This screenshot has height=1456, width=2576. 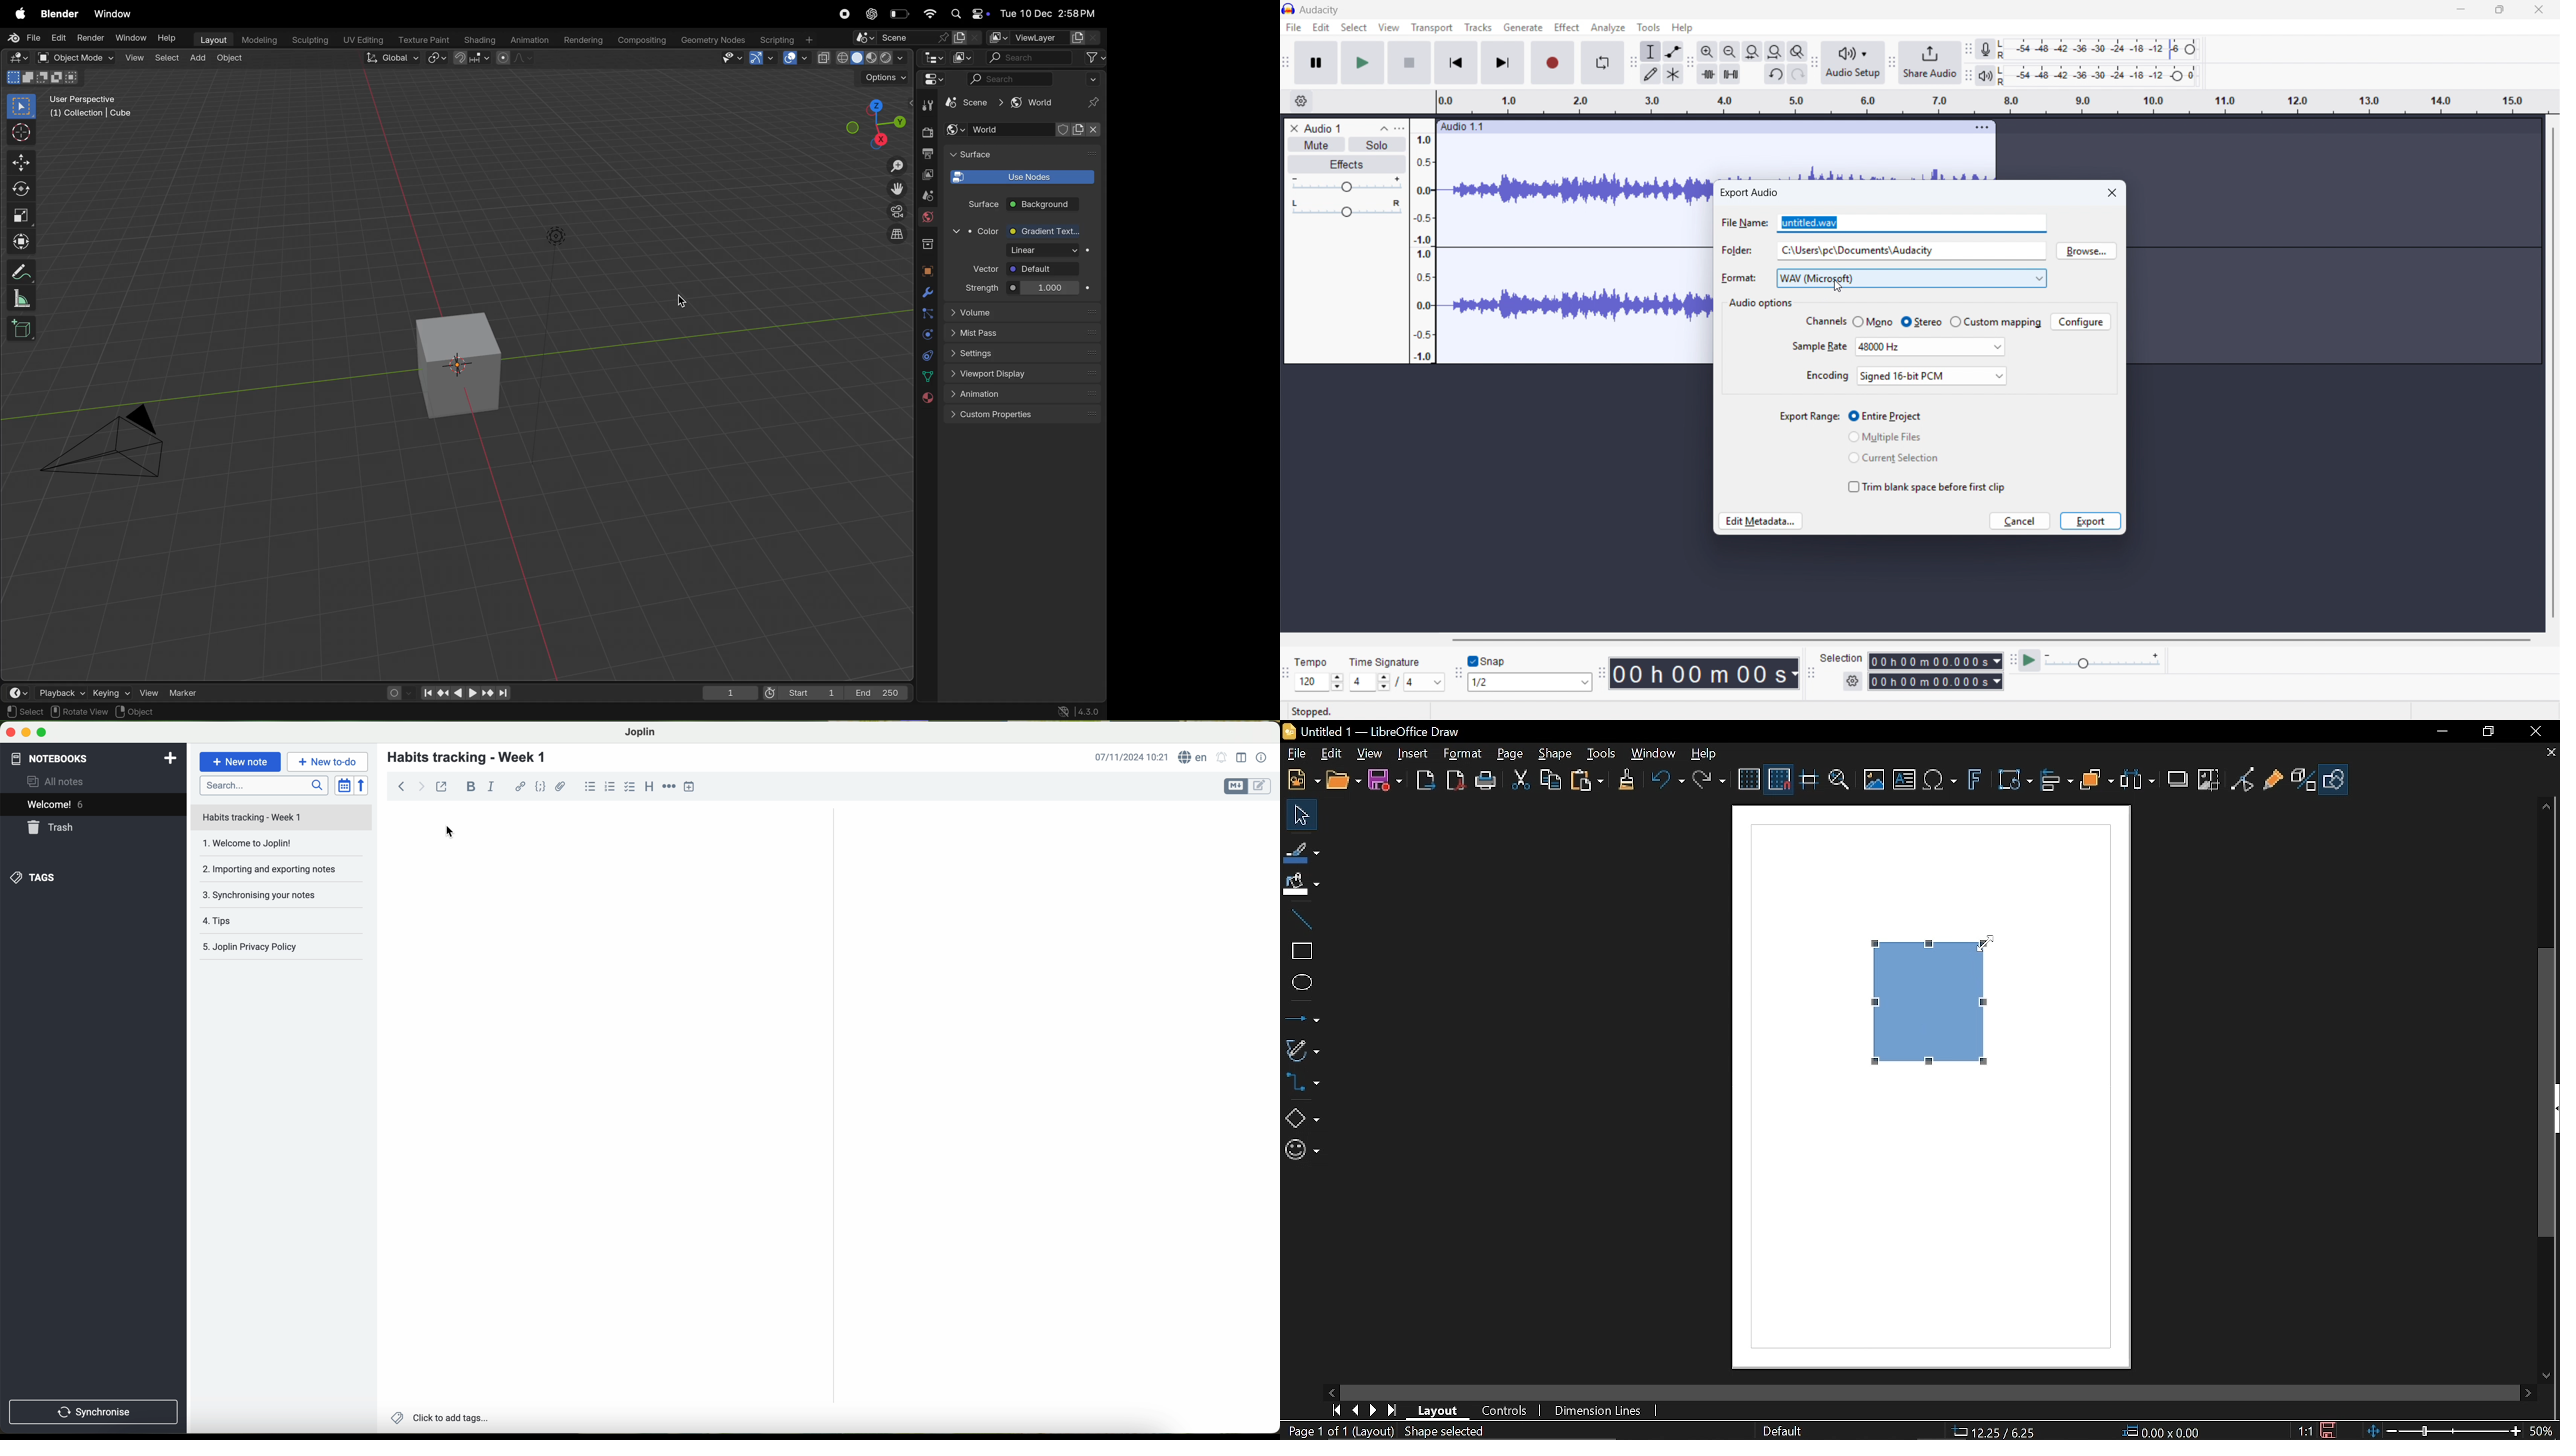 What do you see at coordinates (263, 785) in the screenshot?
I see `search bar` at bounding box center [263, 785].